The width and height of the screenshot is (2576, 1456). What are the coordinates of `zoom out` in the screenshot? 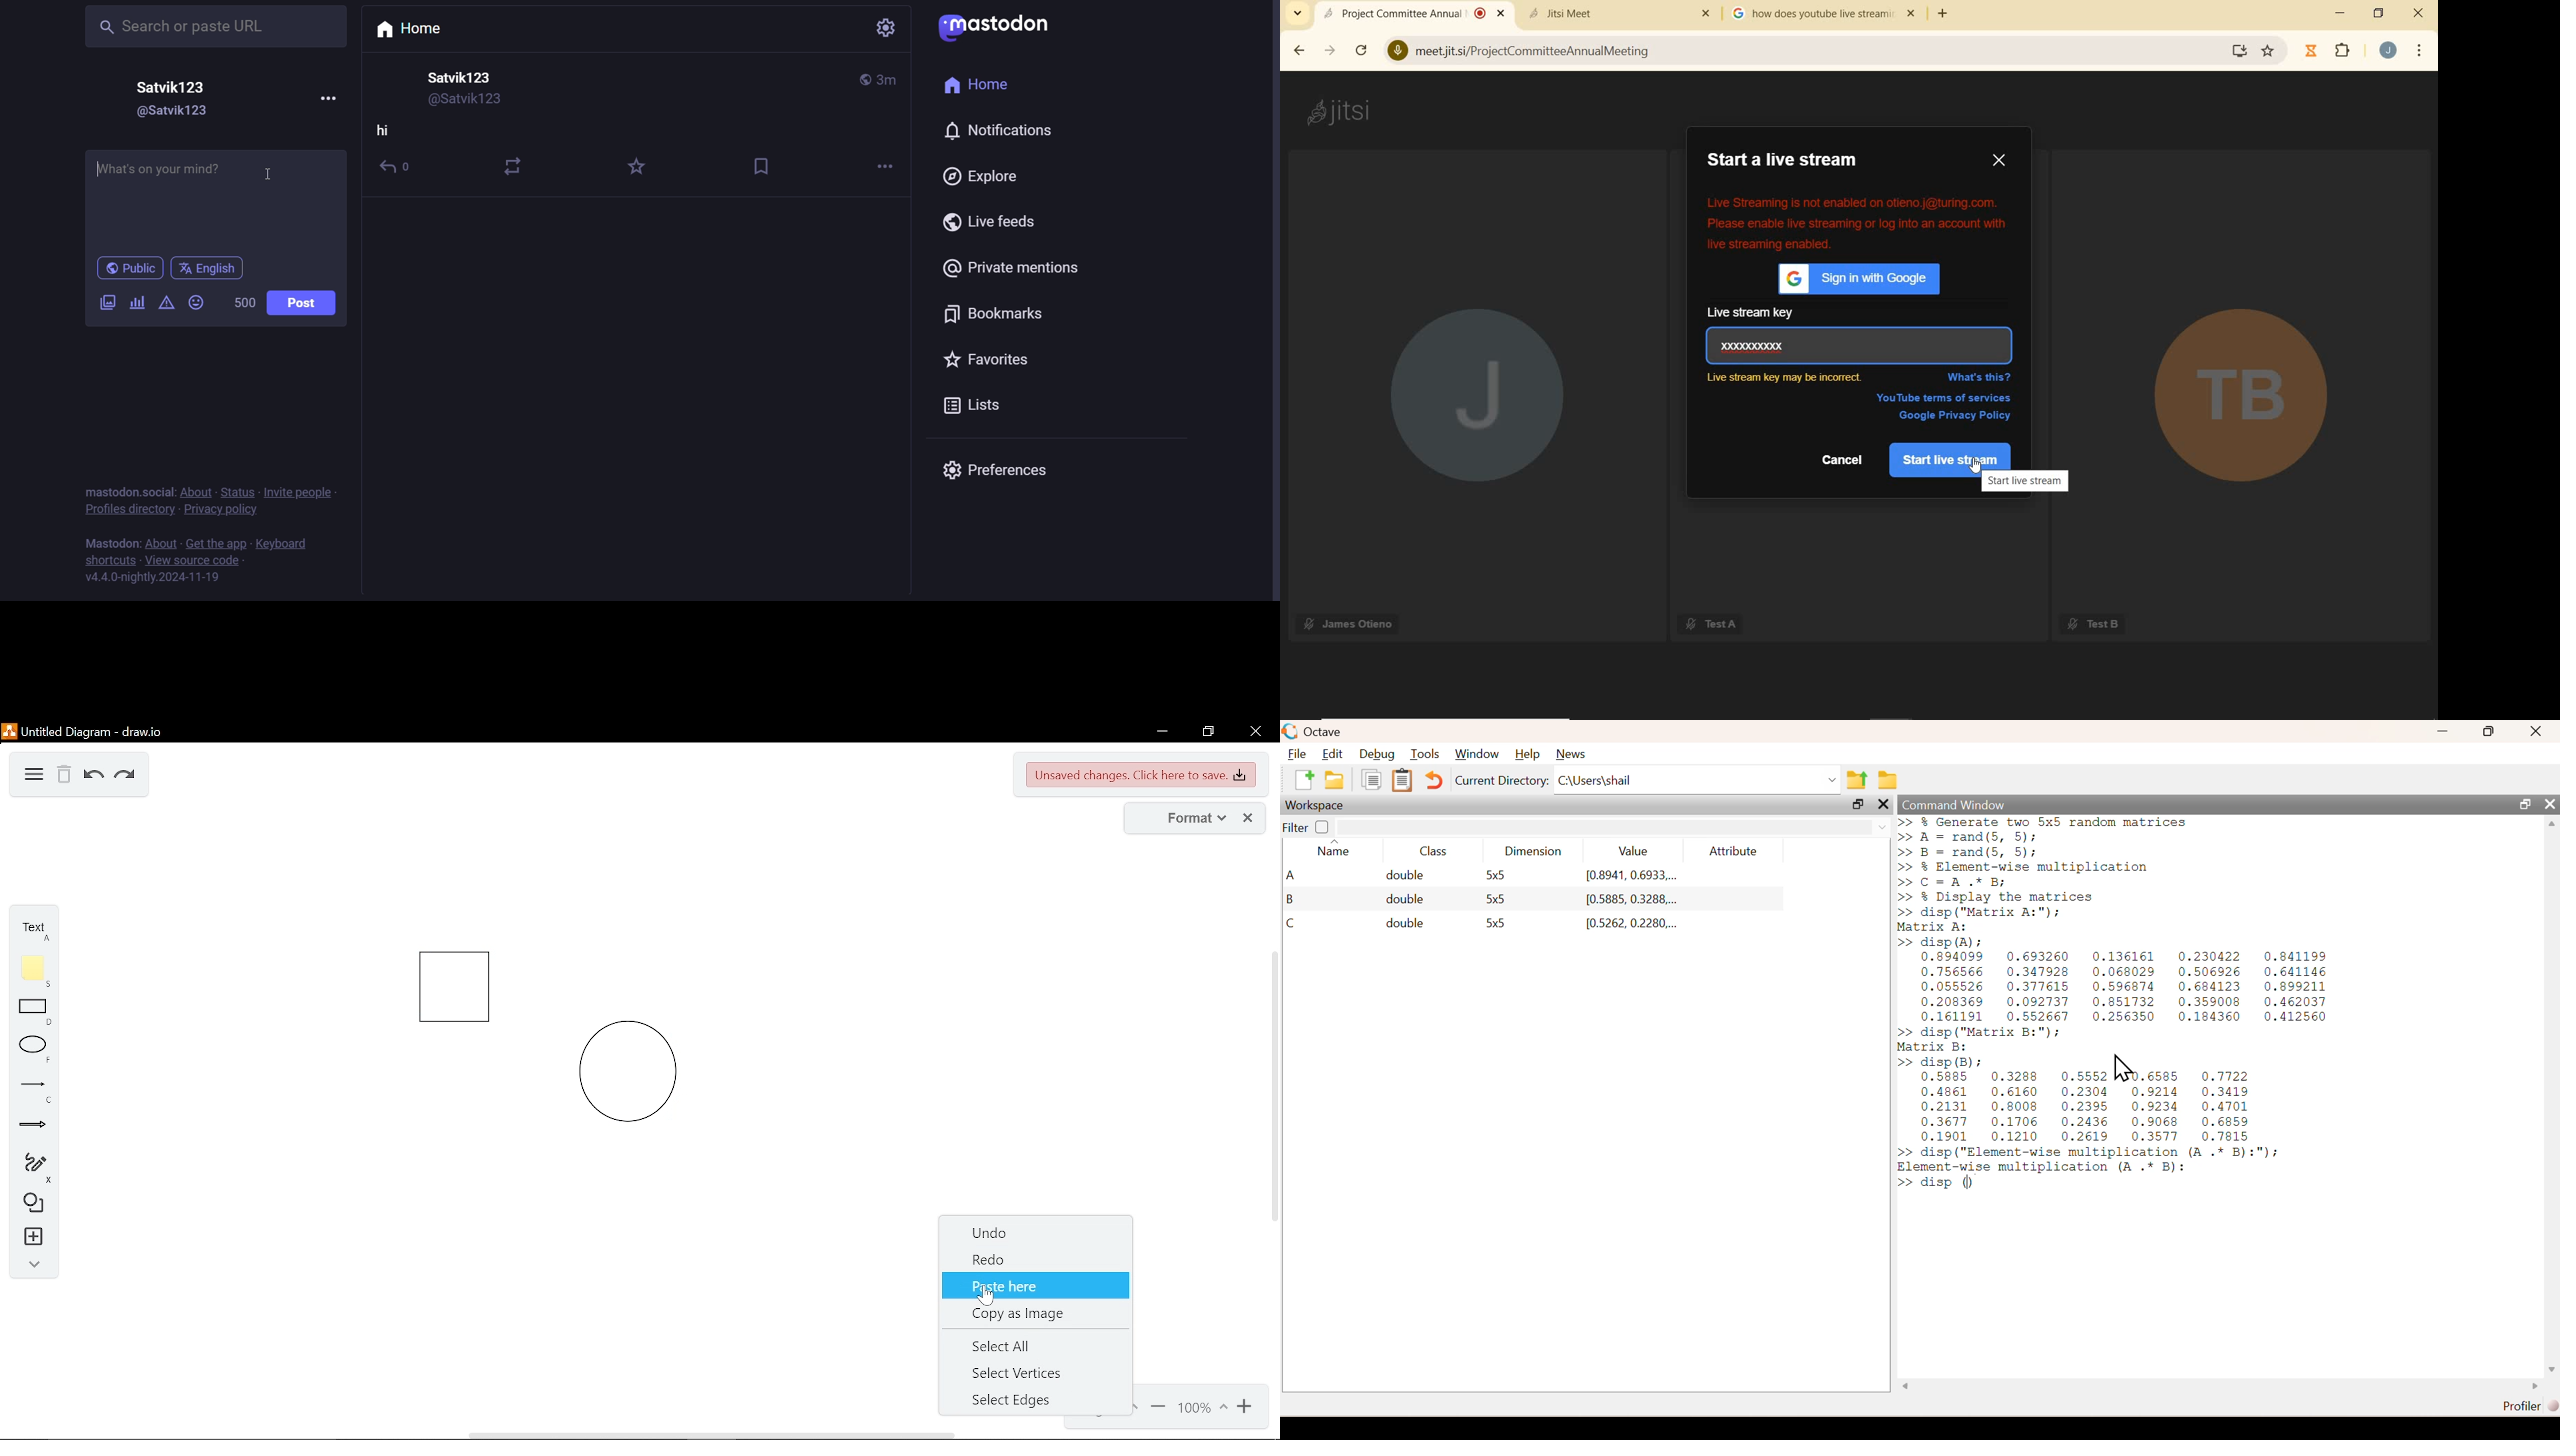 It's located at (1158, 1409).